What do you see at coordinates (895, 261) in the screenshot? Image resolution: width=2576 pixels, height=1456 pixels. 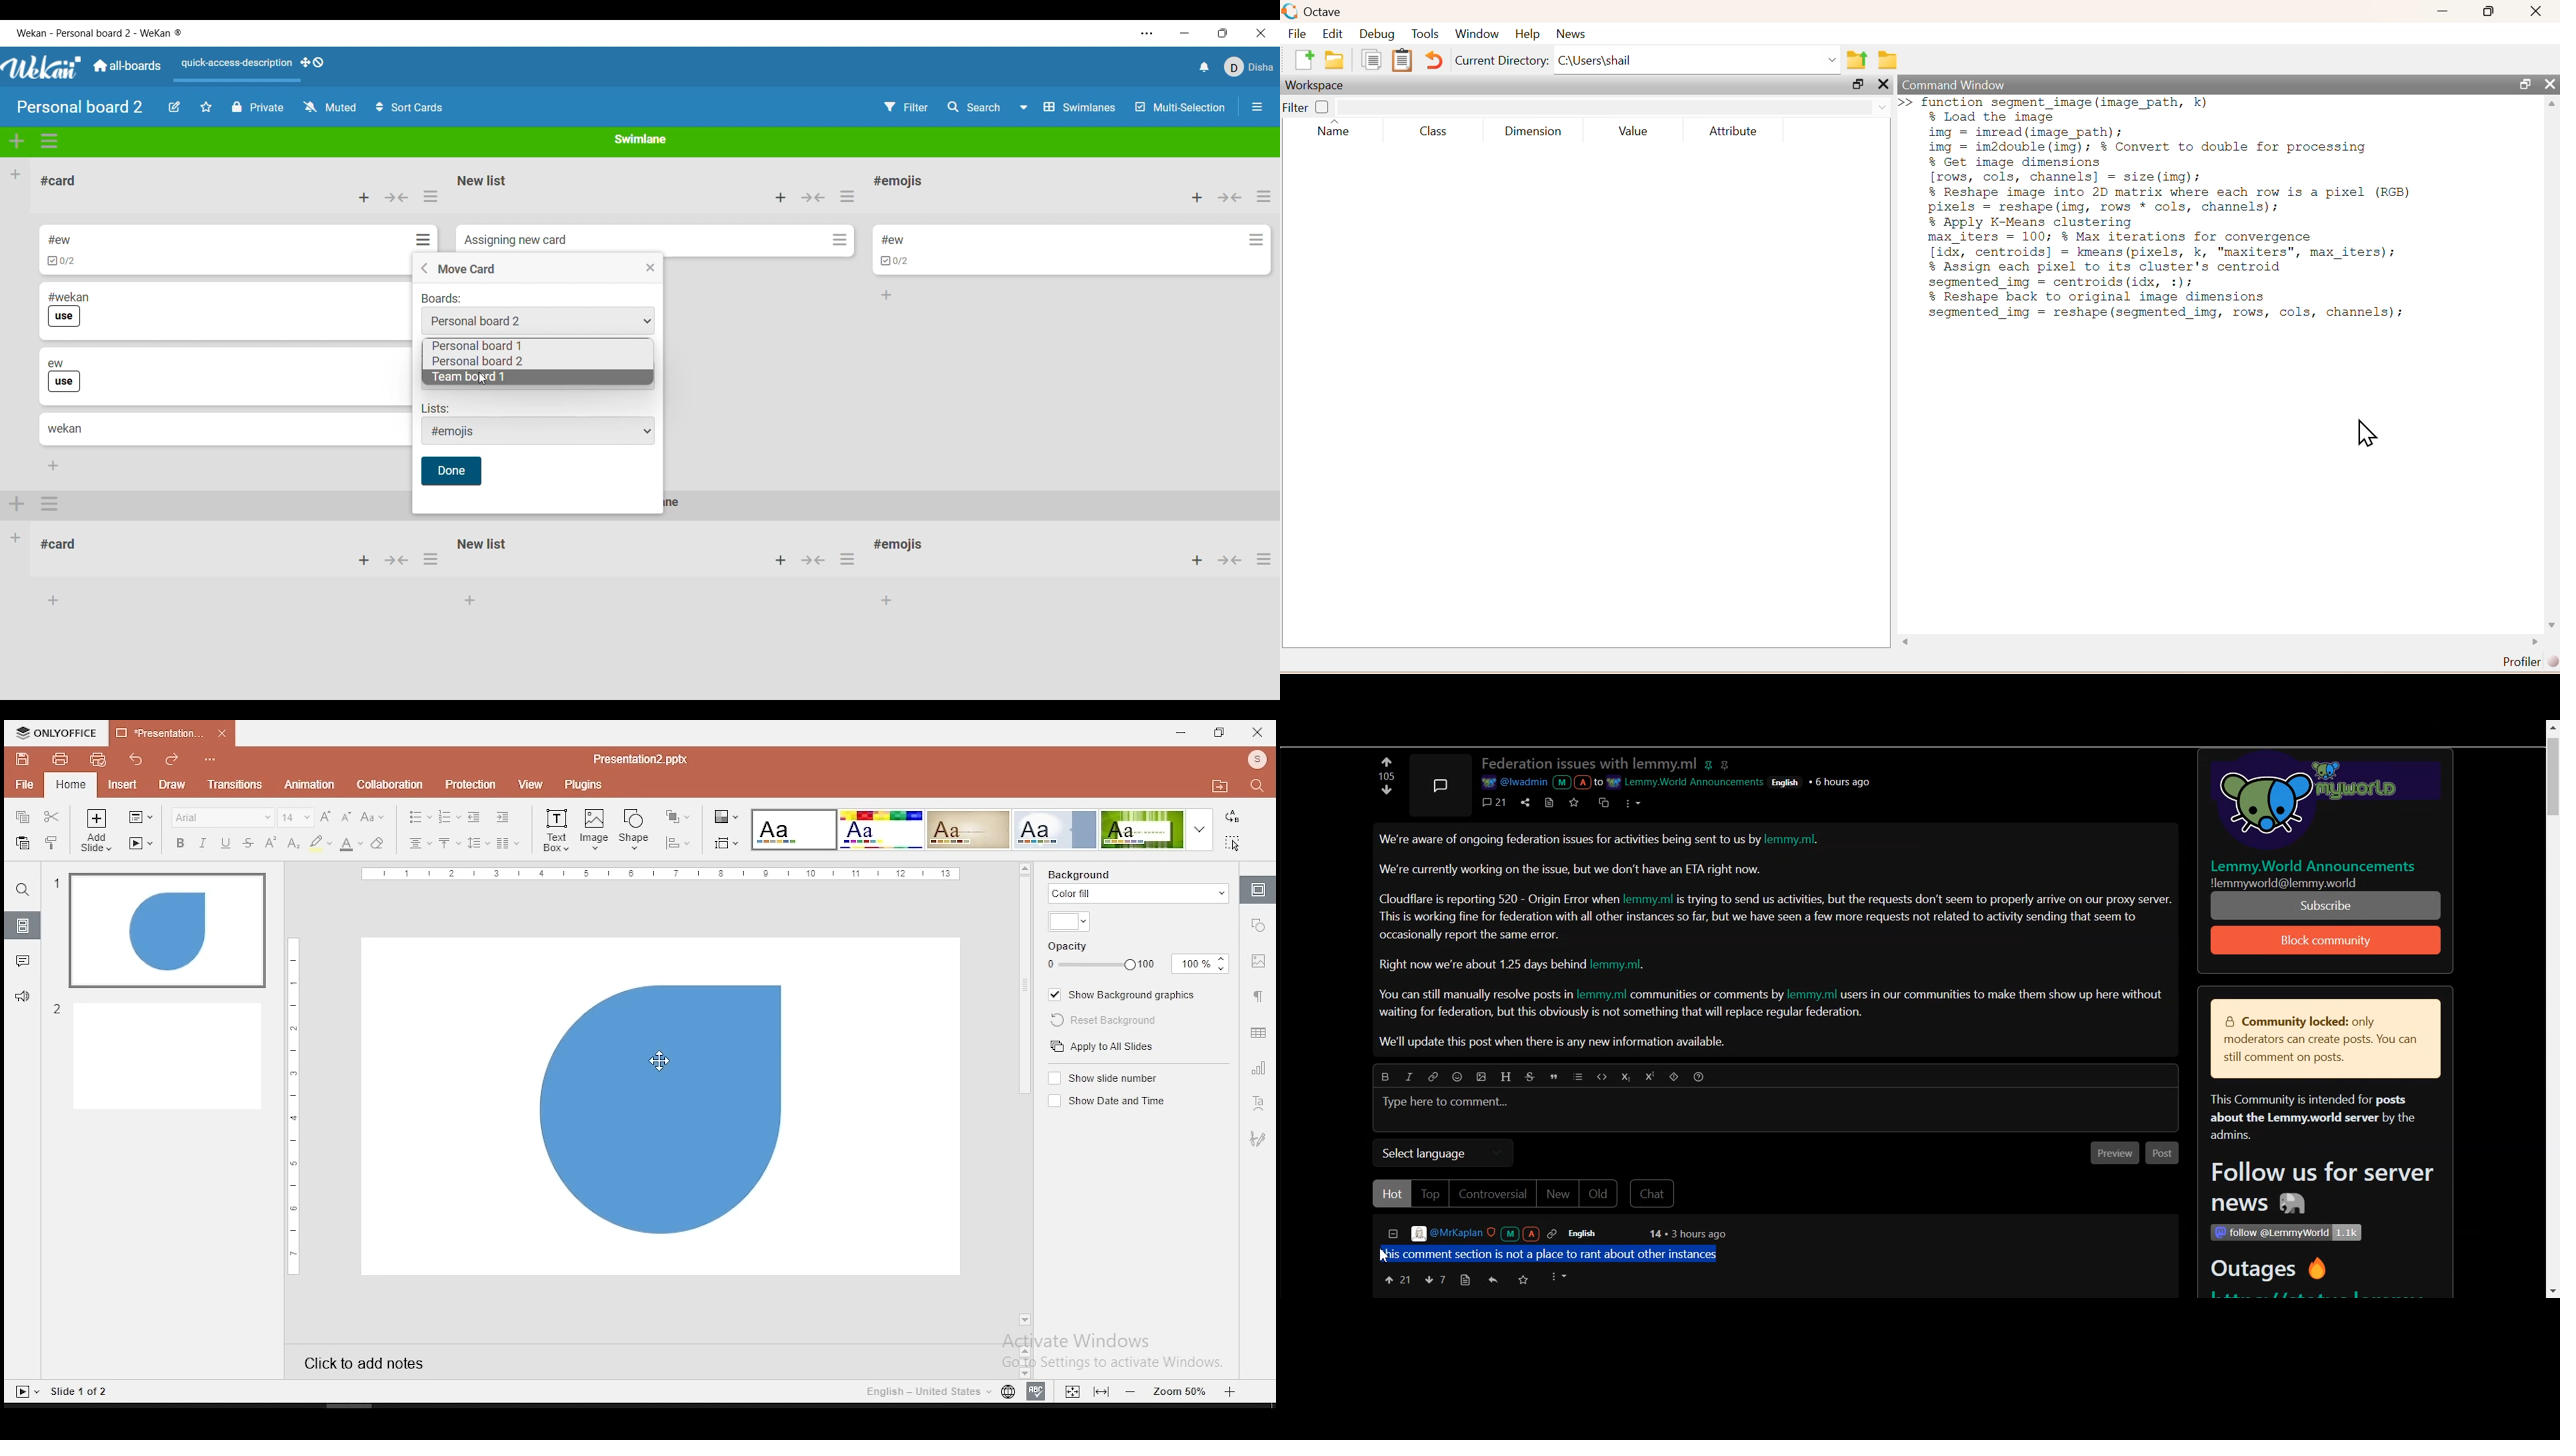 I see `Indicates card has cheklist` at bounding box center [895, 261].